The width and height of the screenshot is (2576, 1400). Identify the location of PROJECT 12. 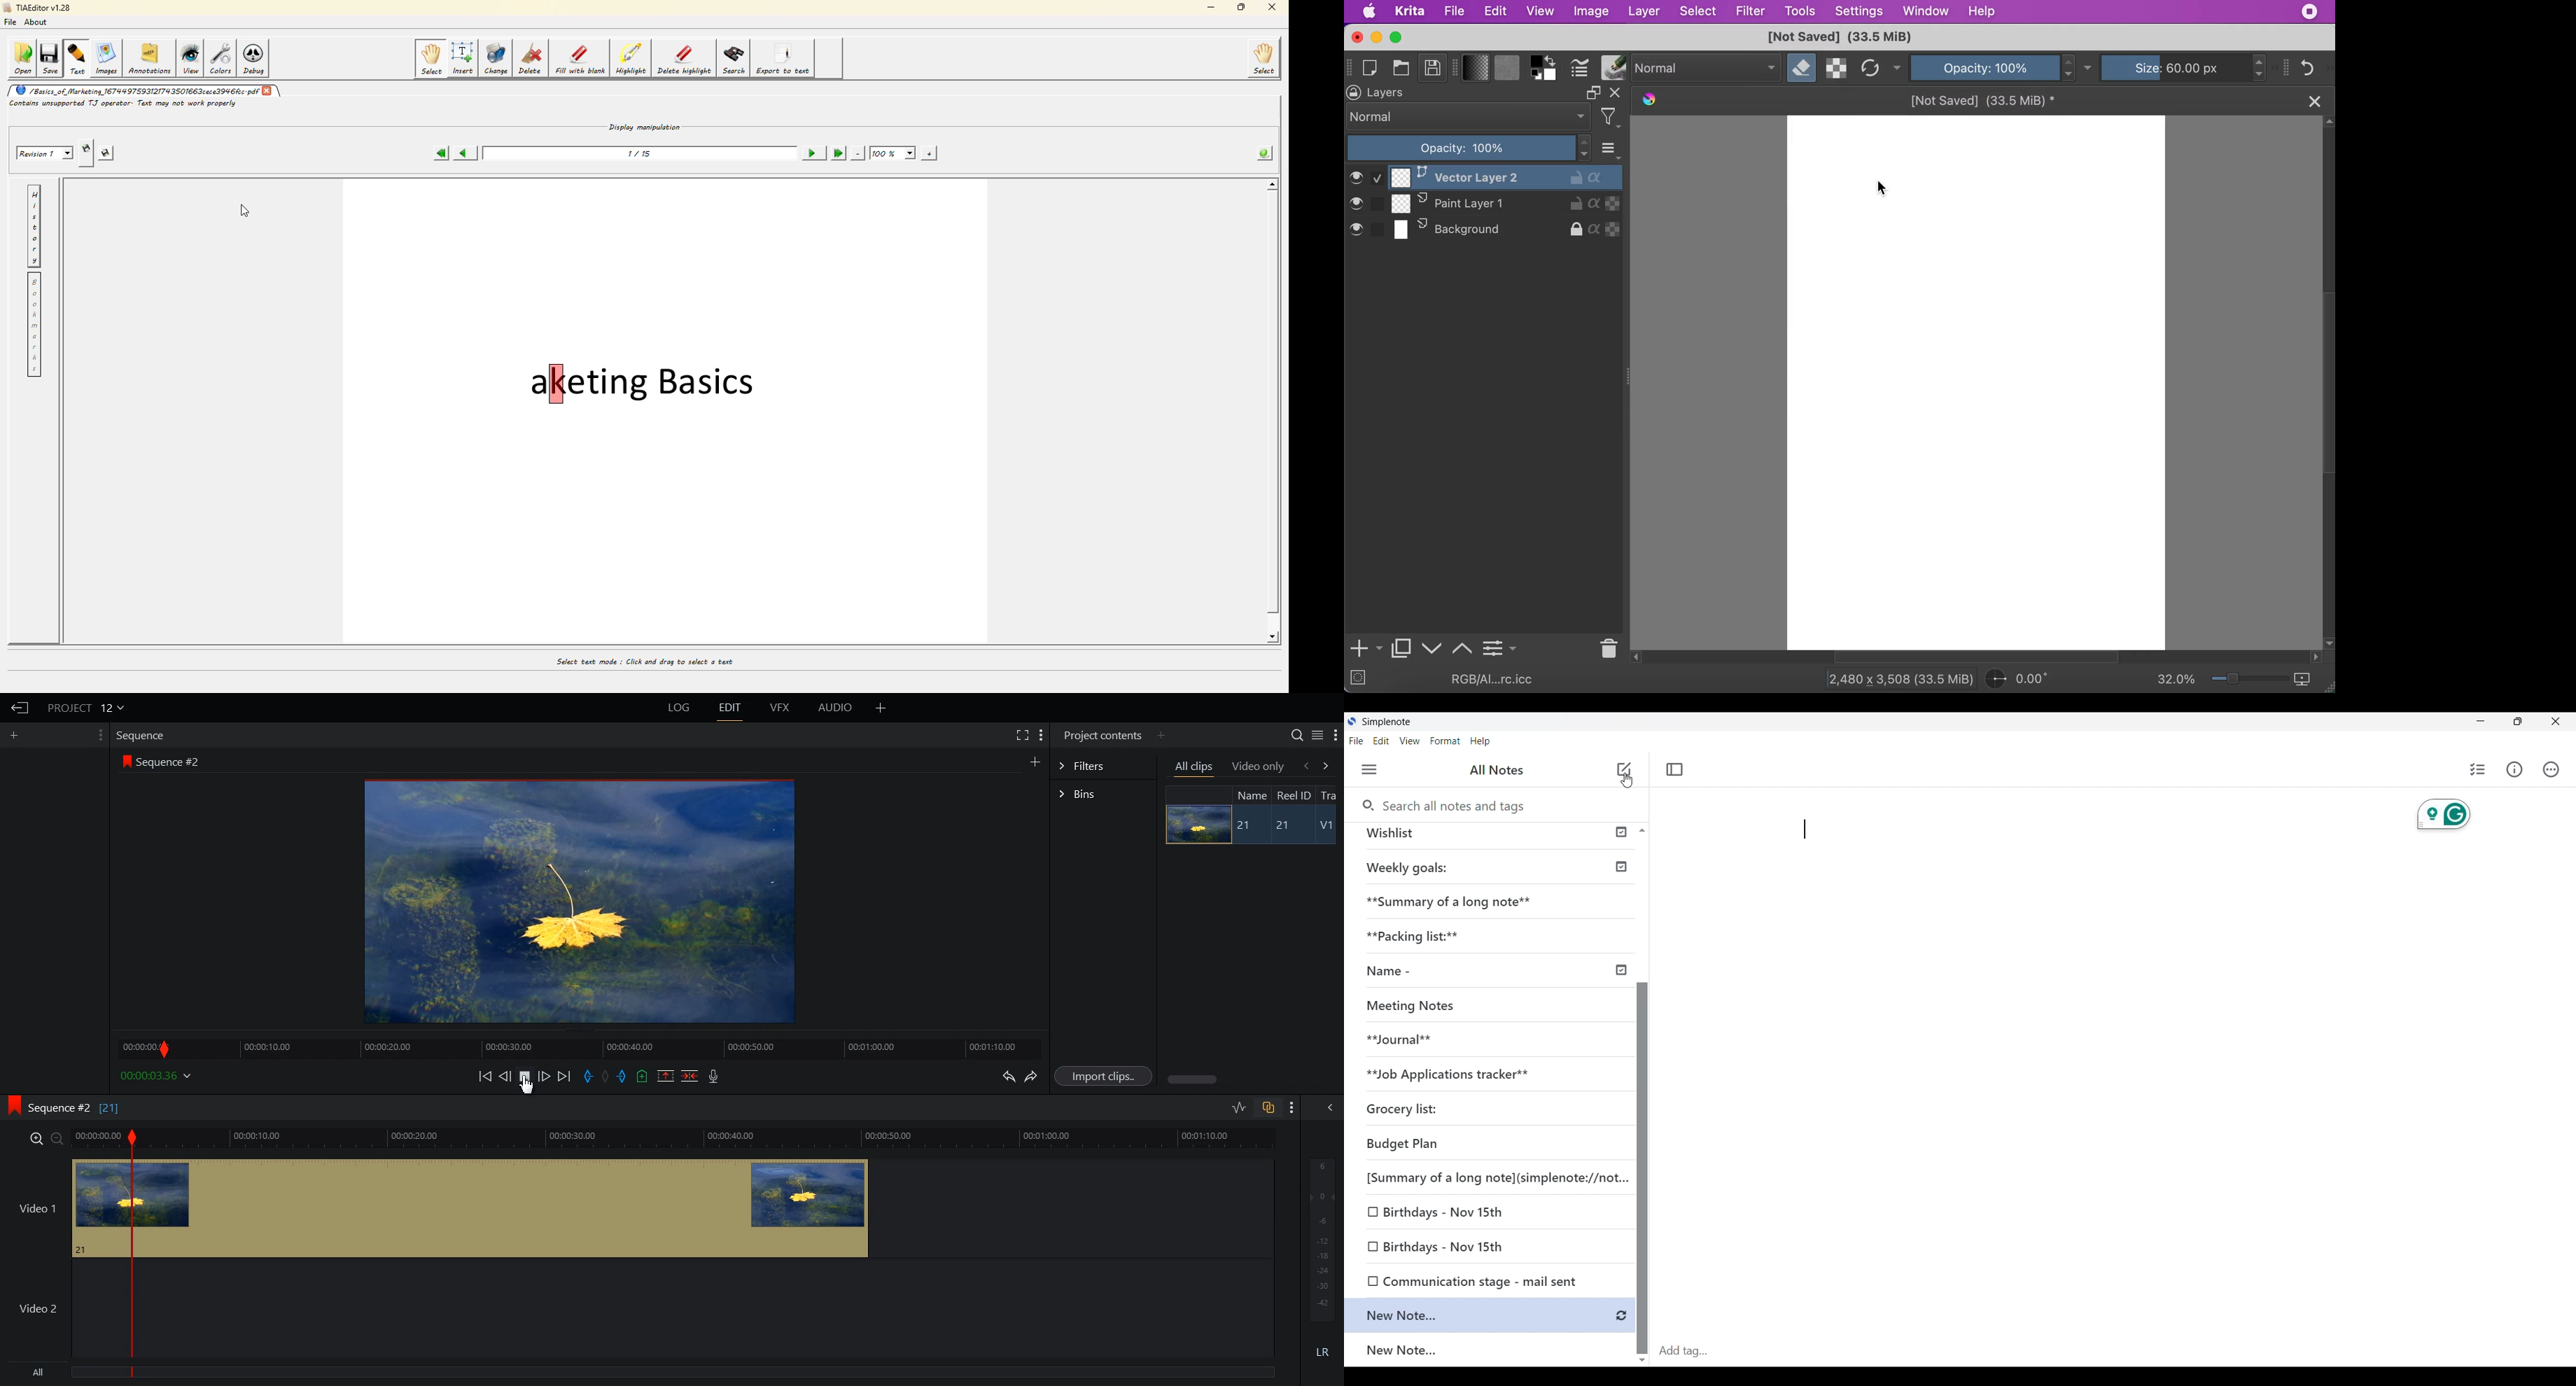
(86, 707).